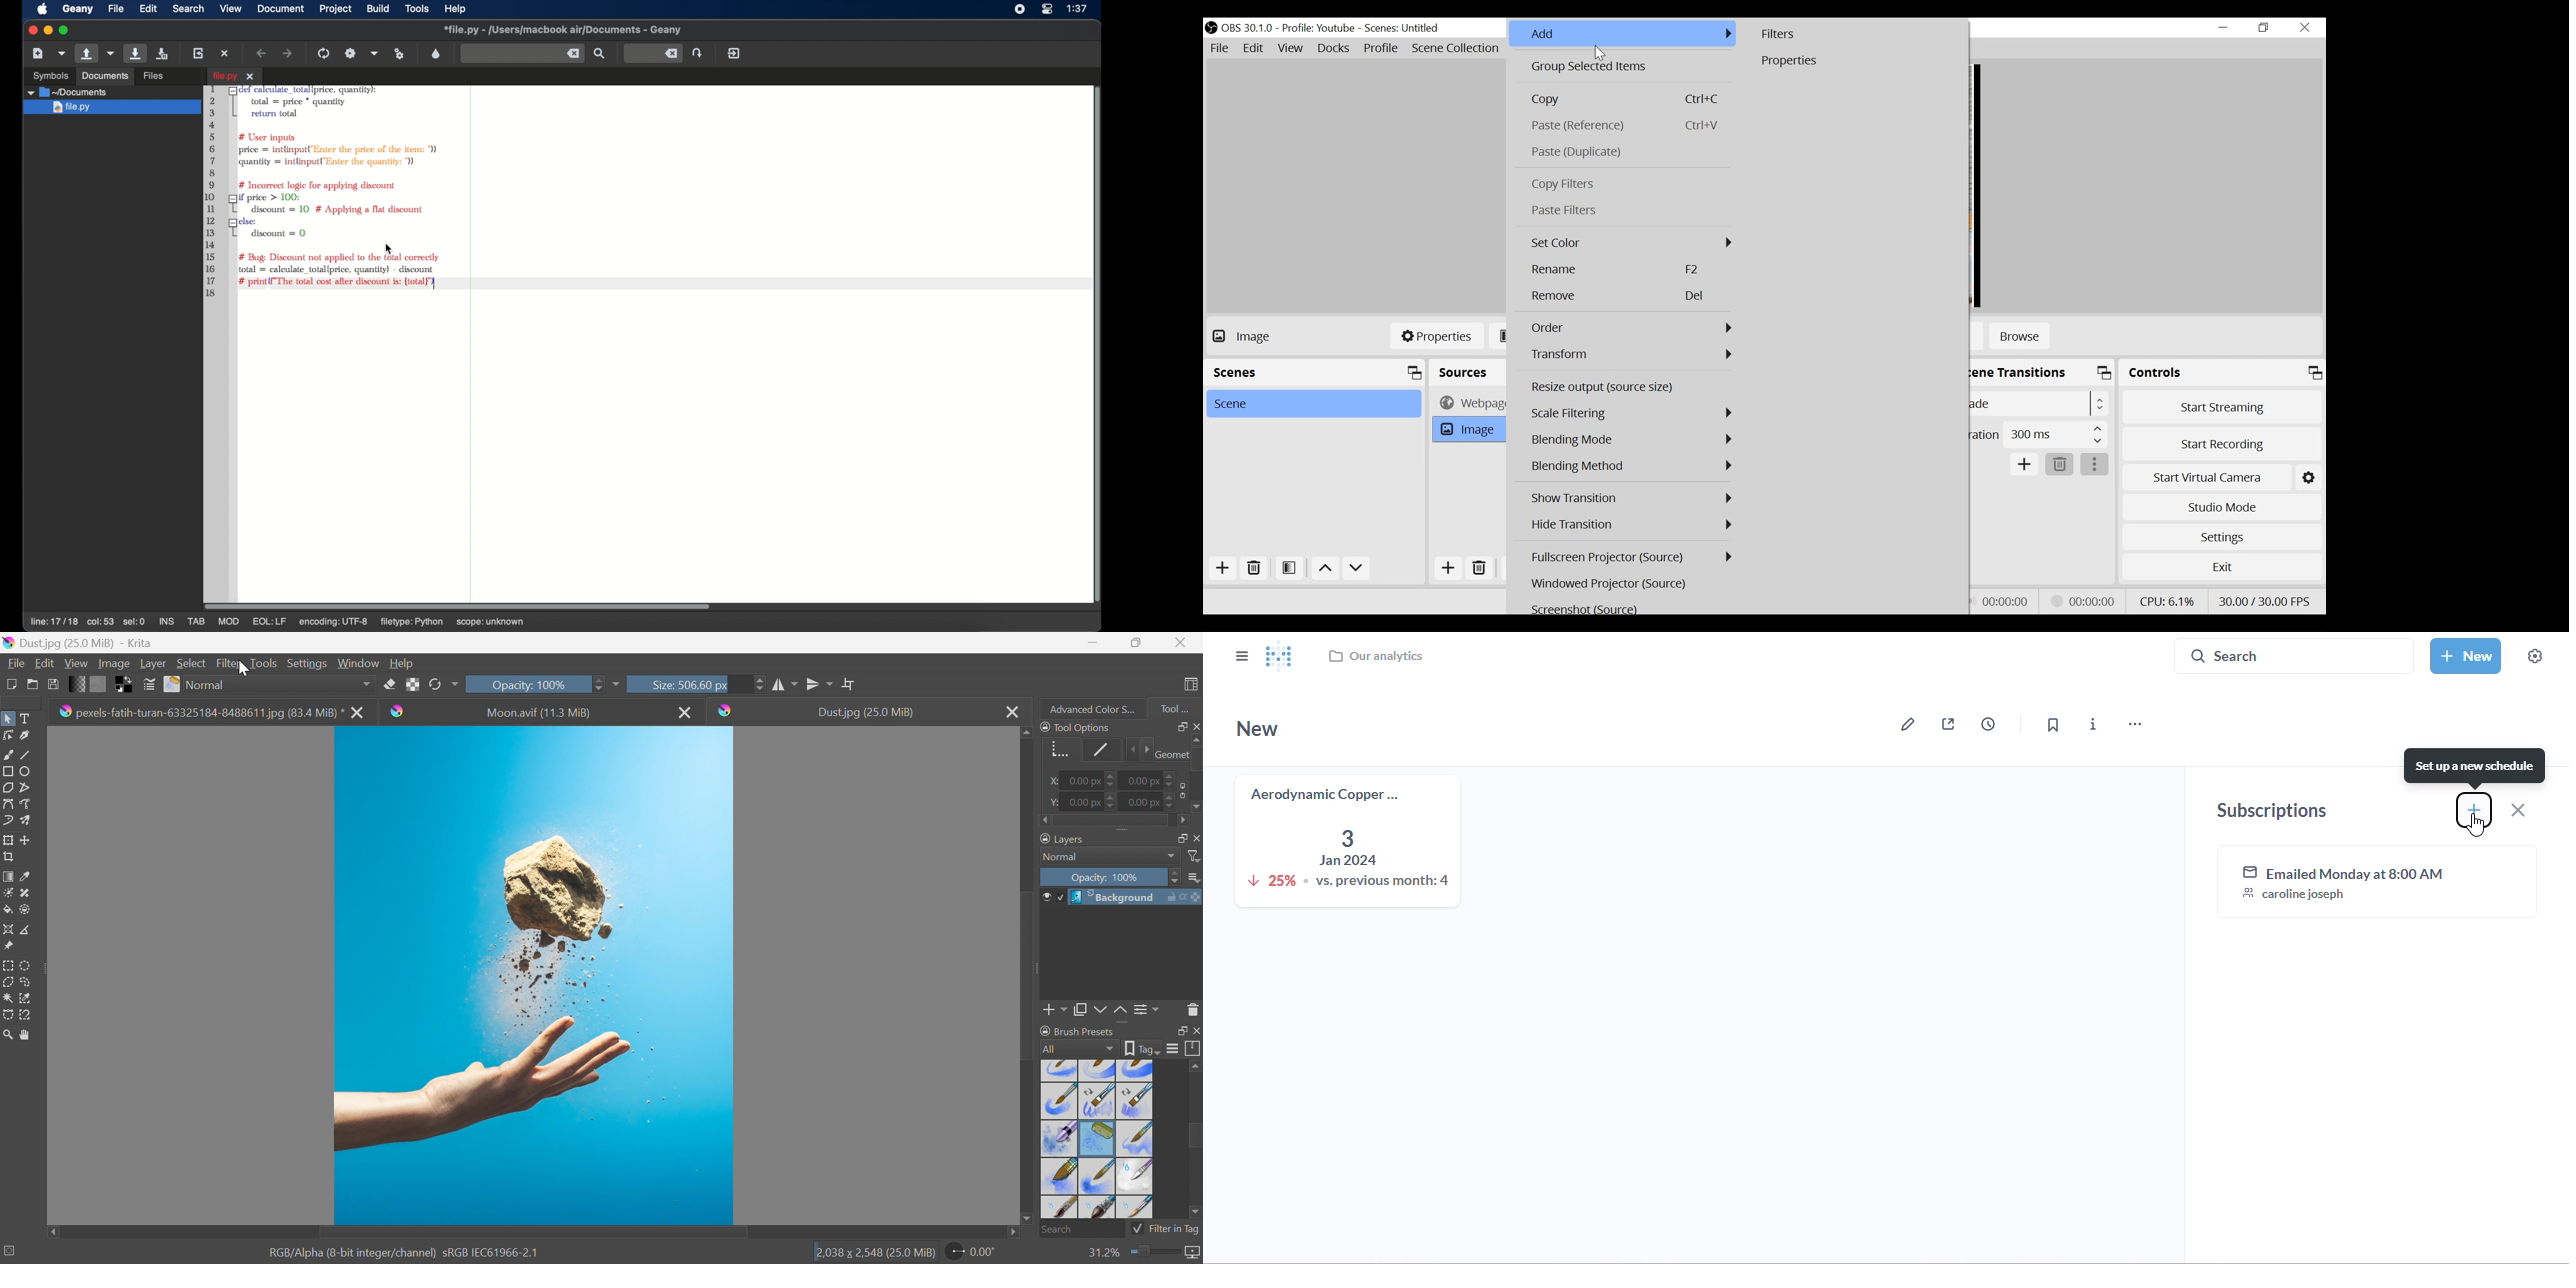 Image resolution: width=2576 pixels, height=1288 pixels. What do you see at coordinates (2222, 537) in the screenshot?
I see `Settings` at bounding box center [2222, 537].